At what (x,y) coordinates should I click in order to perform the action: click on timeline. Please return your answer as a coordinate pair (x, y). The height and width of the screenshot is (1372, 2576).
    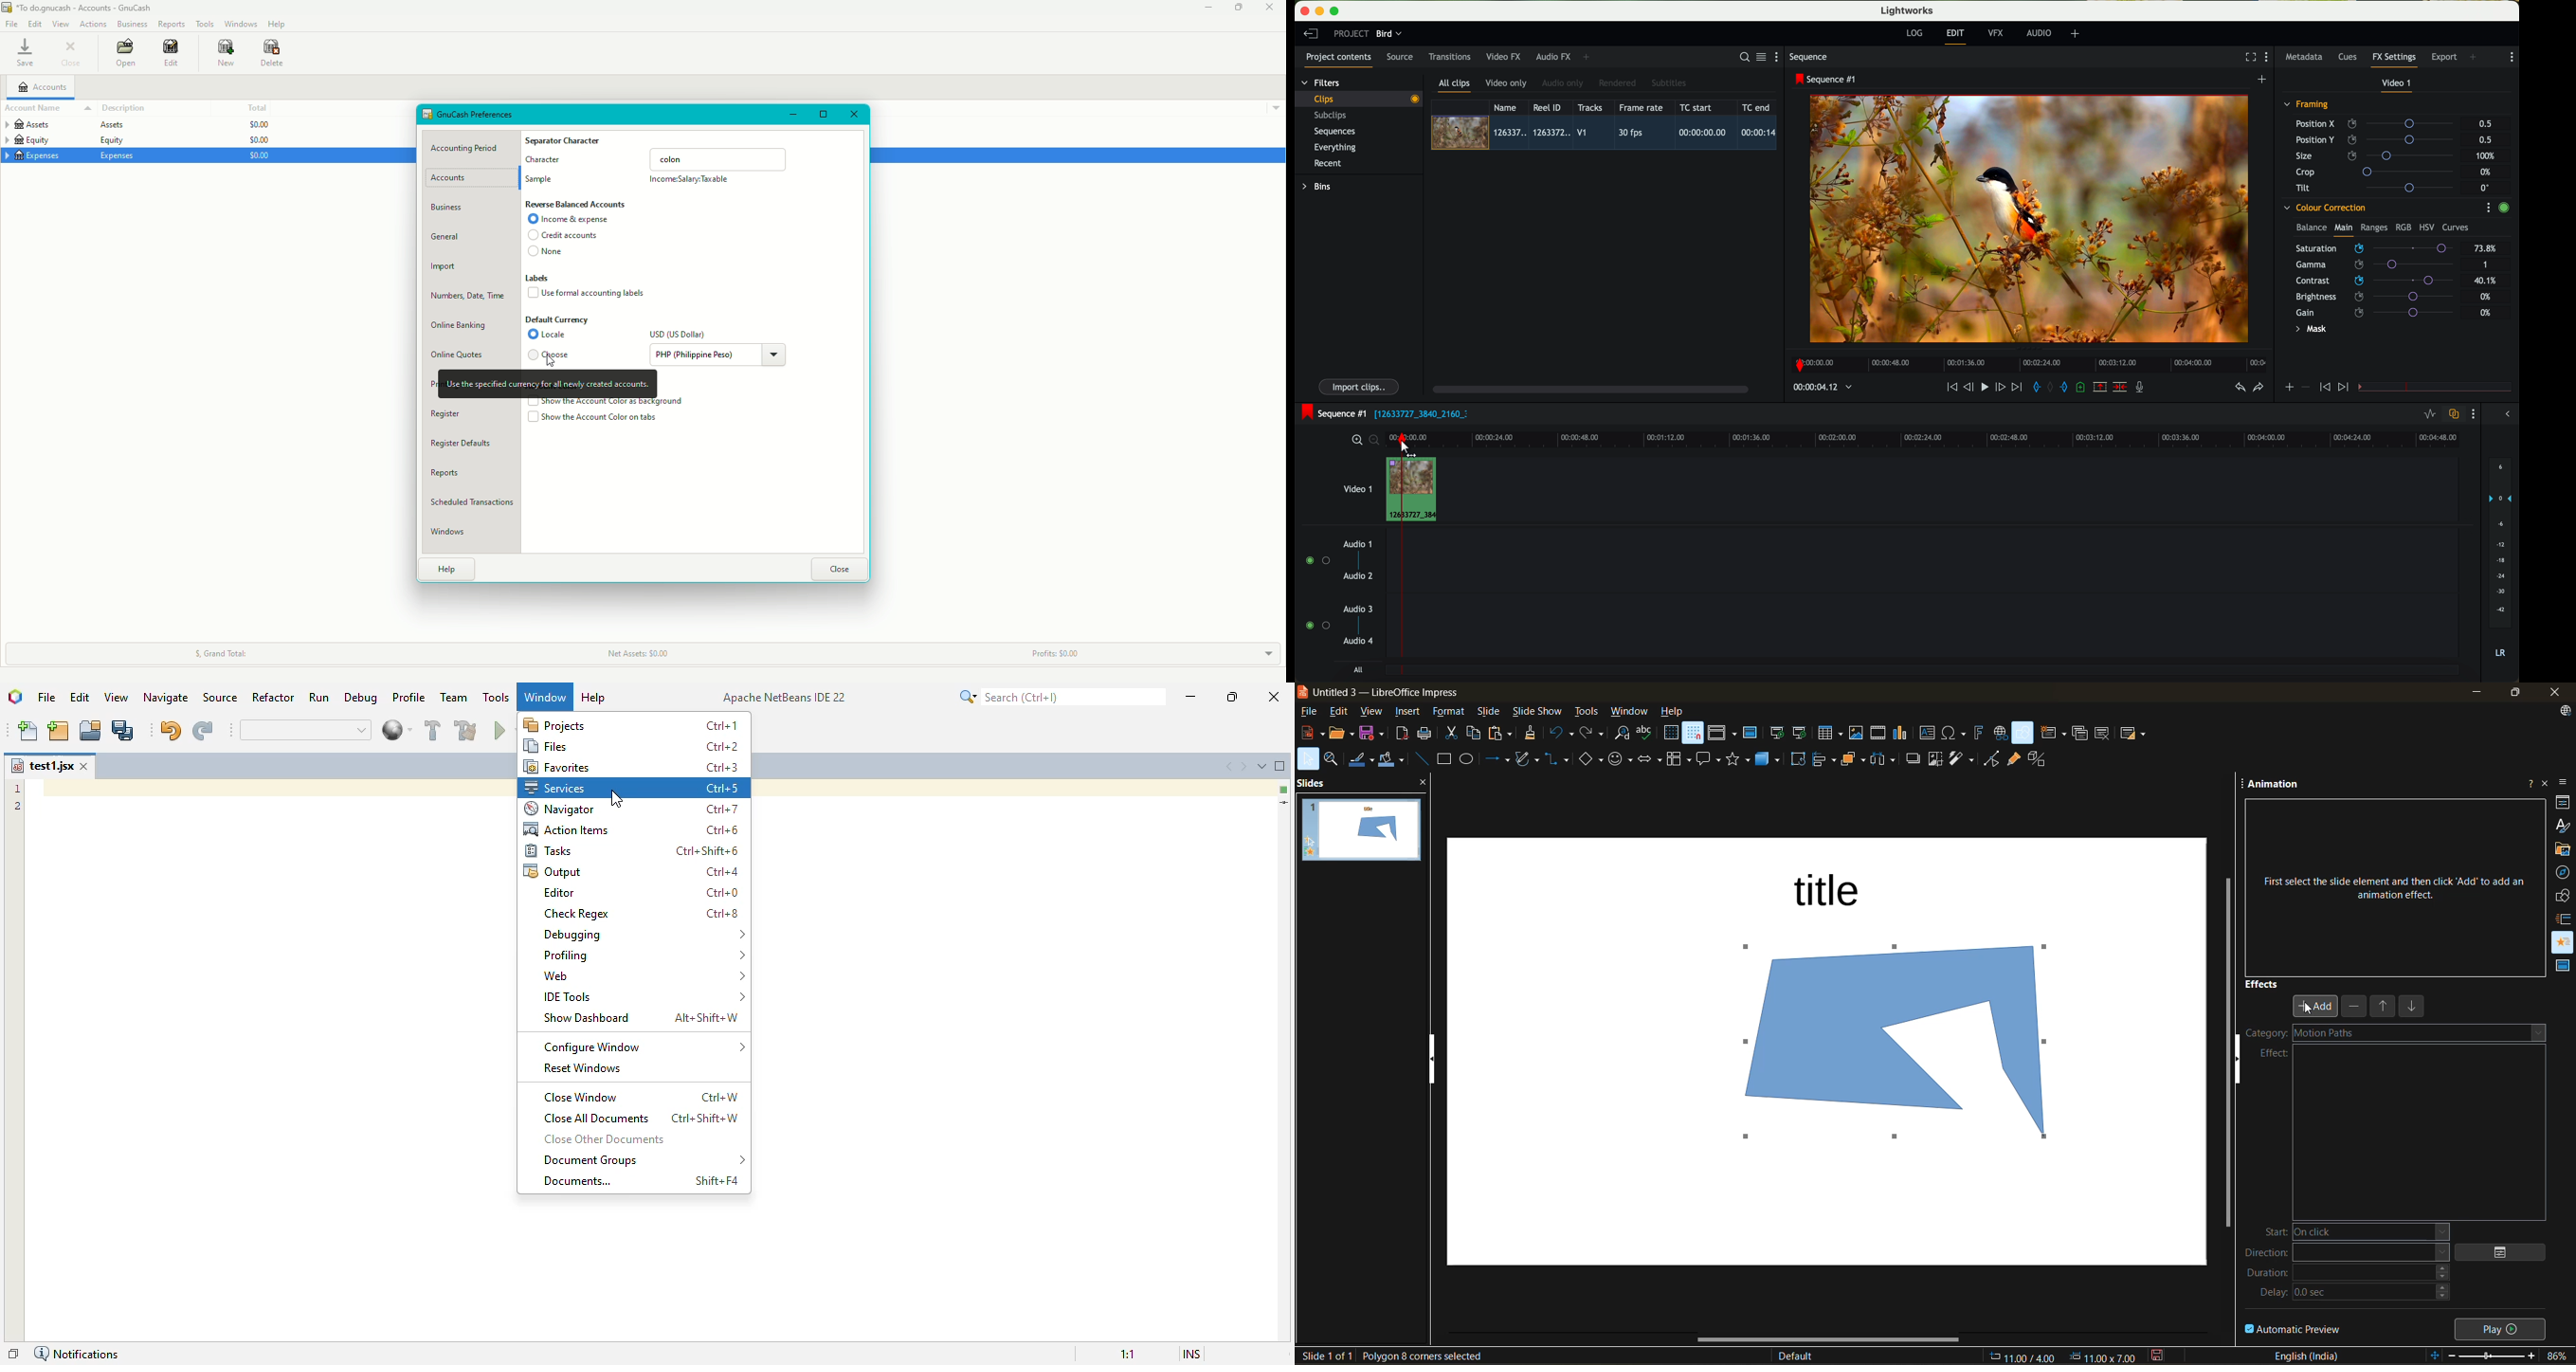
    Looking at the image, I should click on (1953, 437).